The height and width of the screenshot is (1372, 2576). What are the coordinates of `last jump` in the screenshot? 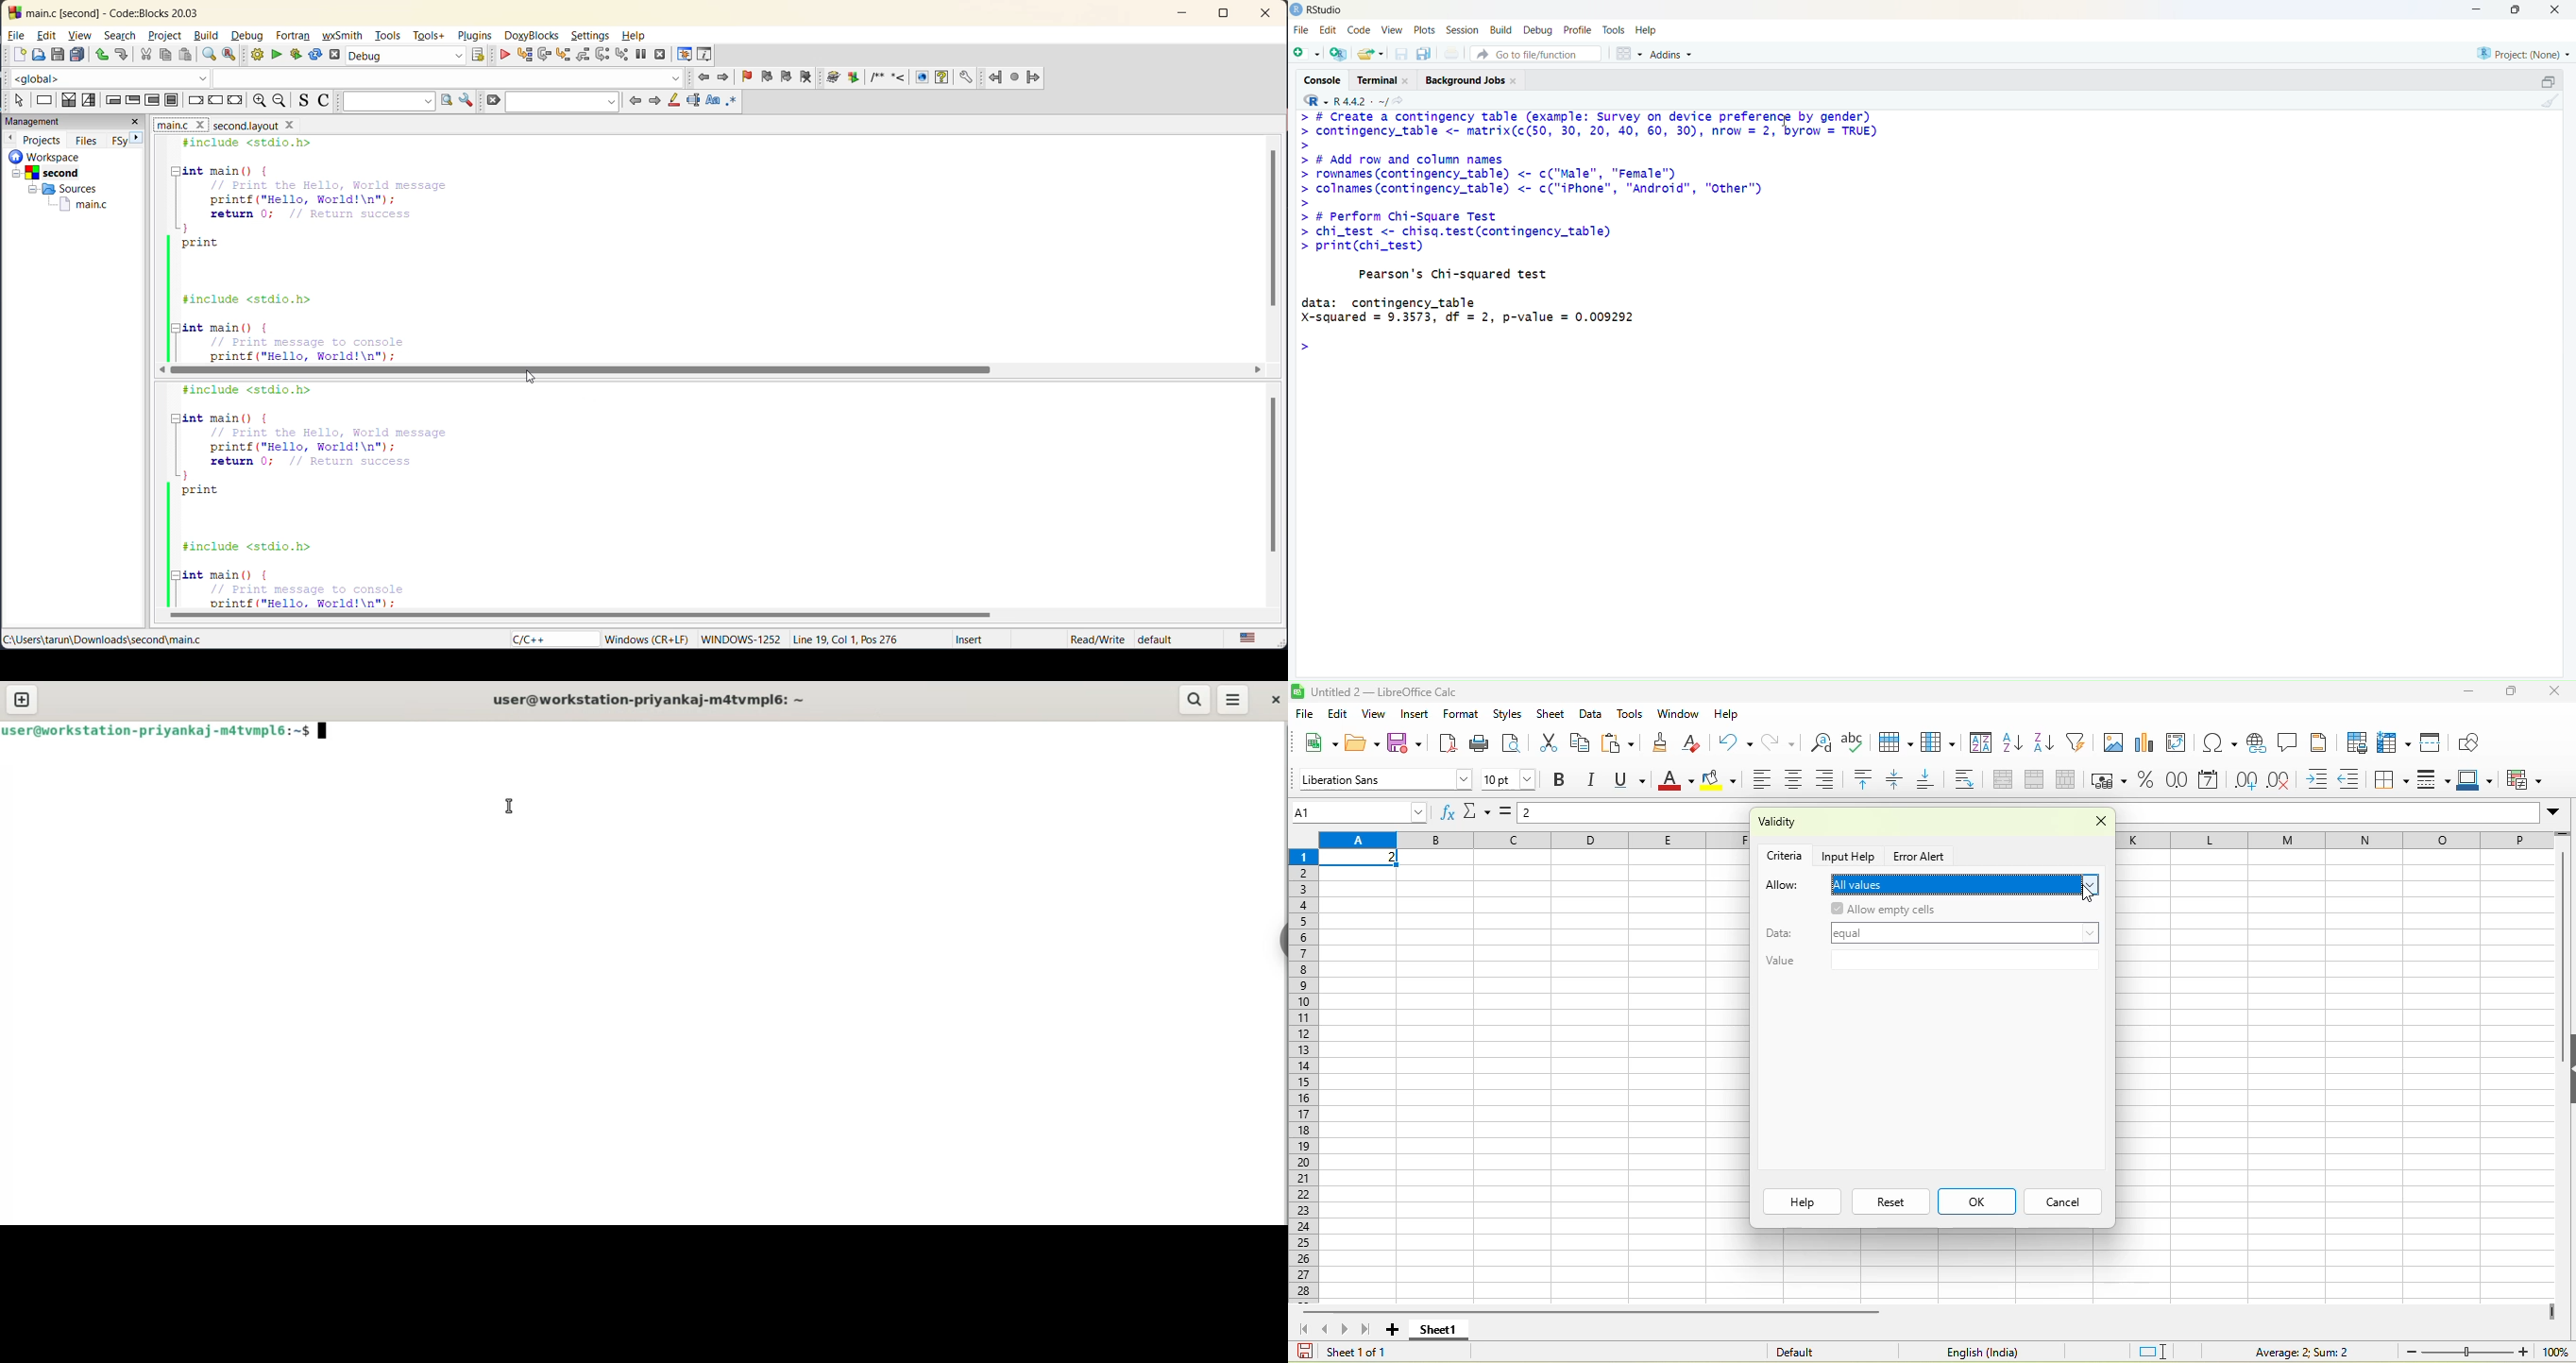 It's located at (1016, 74).